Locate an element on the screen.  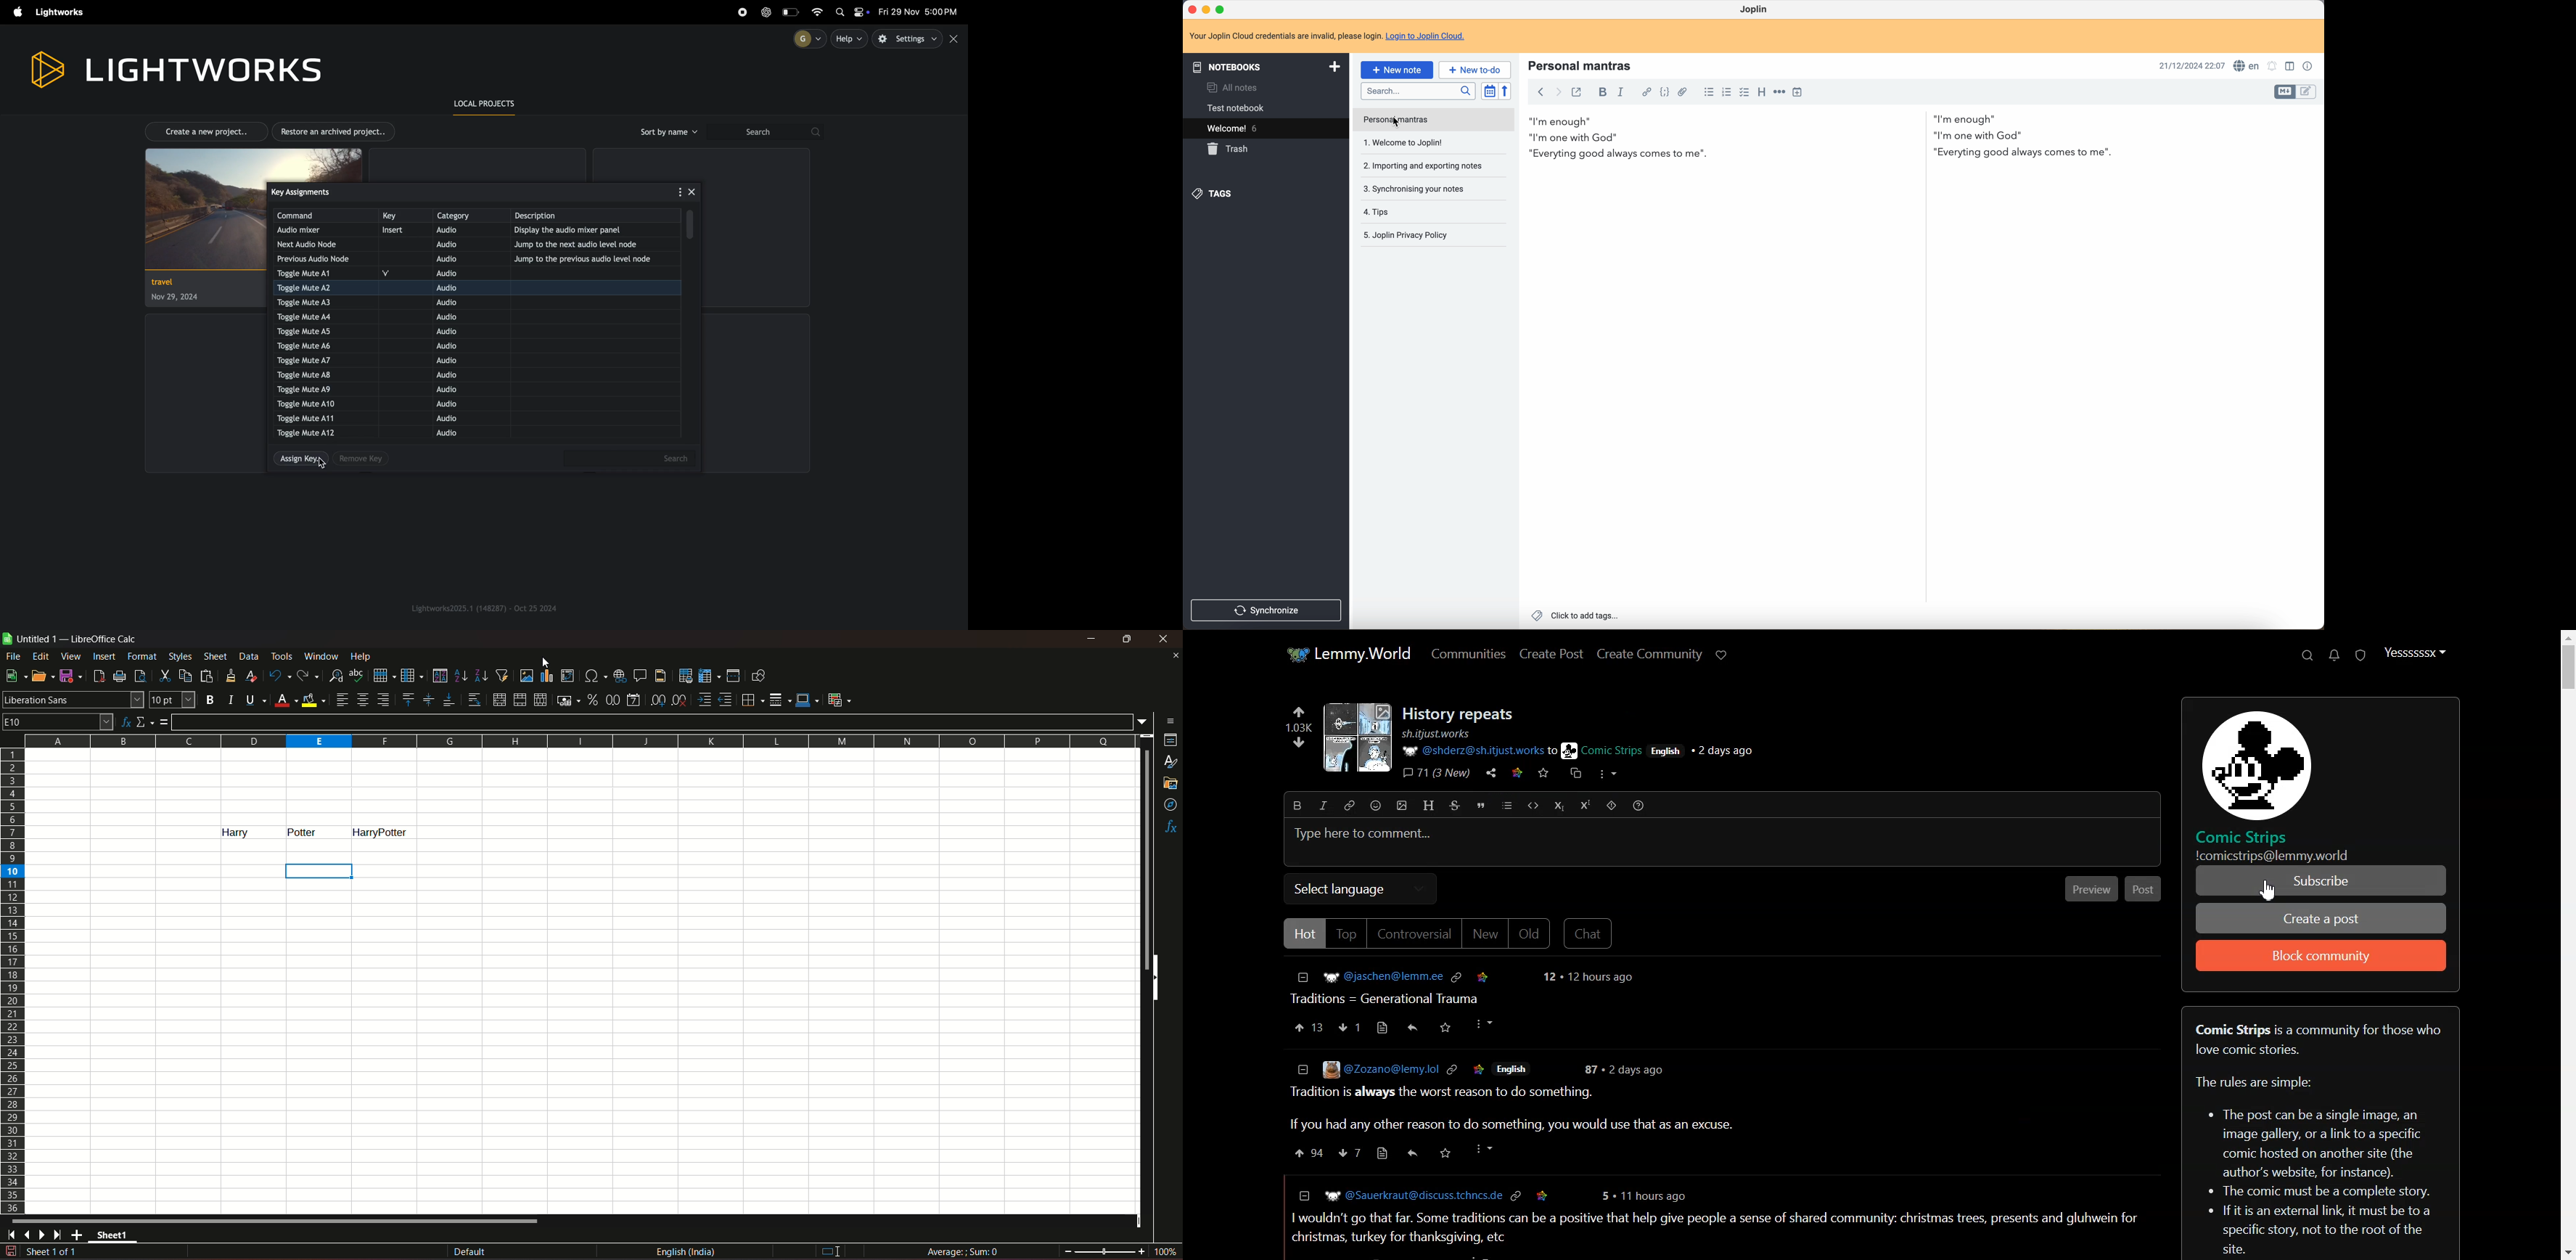
align right is located at coordinates (385, 700).